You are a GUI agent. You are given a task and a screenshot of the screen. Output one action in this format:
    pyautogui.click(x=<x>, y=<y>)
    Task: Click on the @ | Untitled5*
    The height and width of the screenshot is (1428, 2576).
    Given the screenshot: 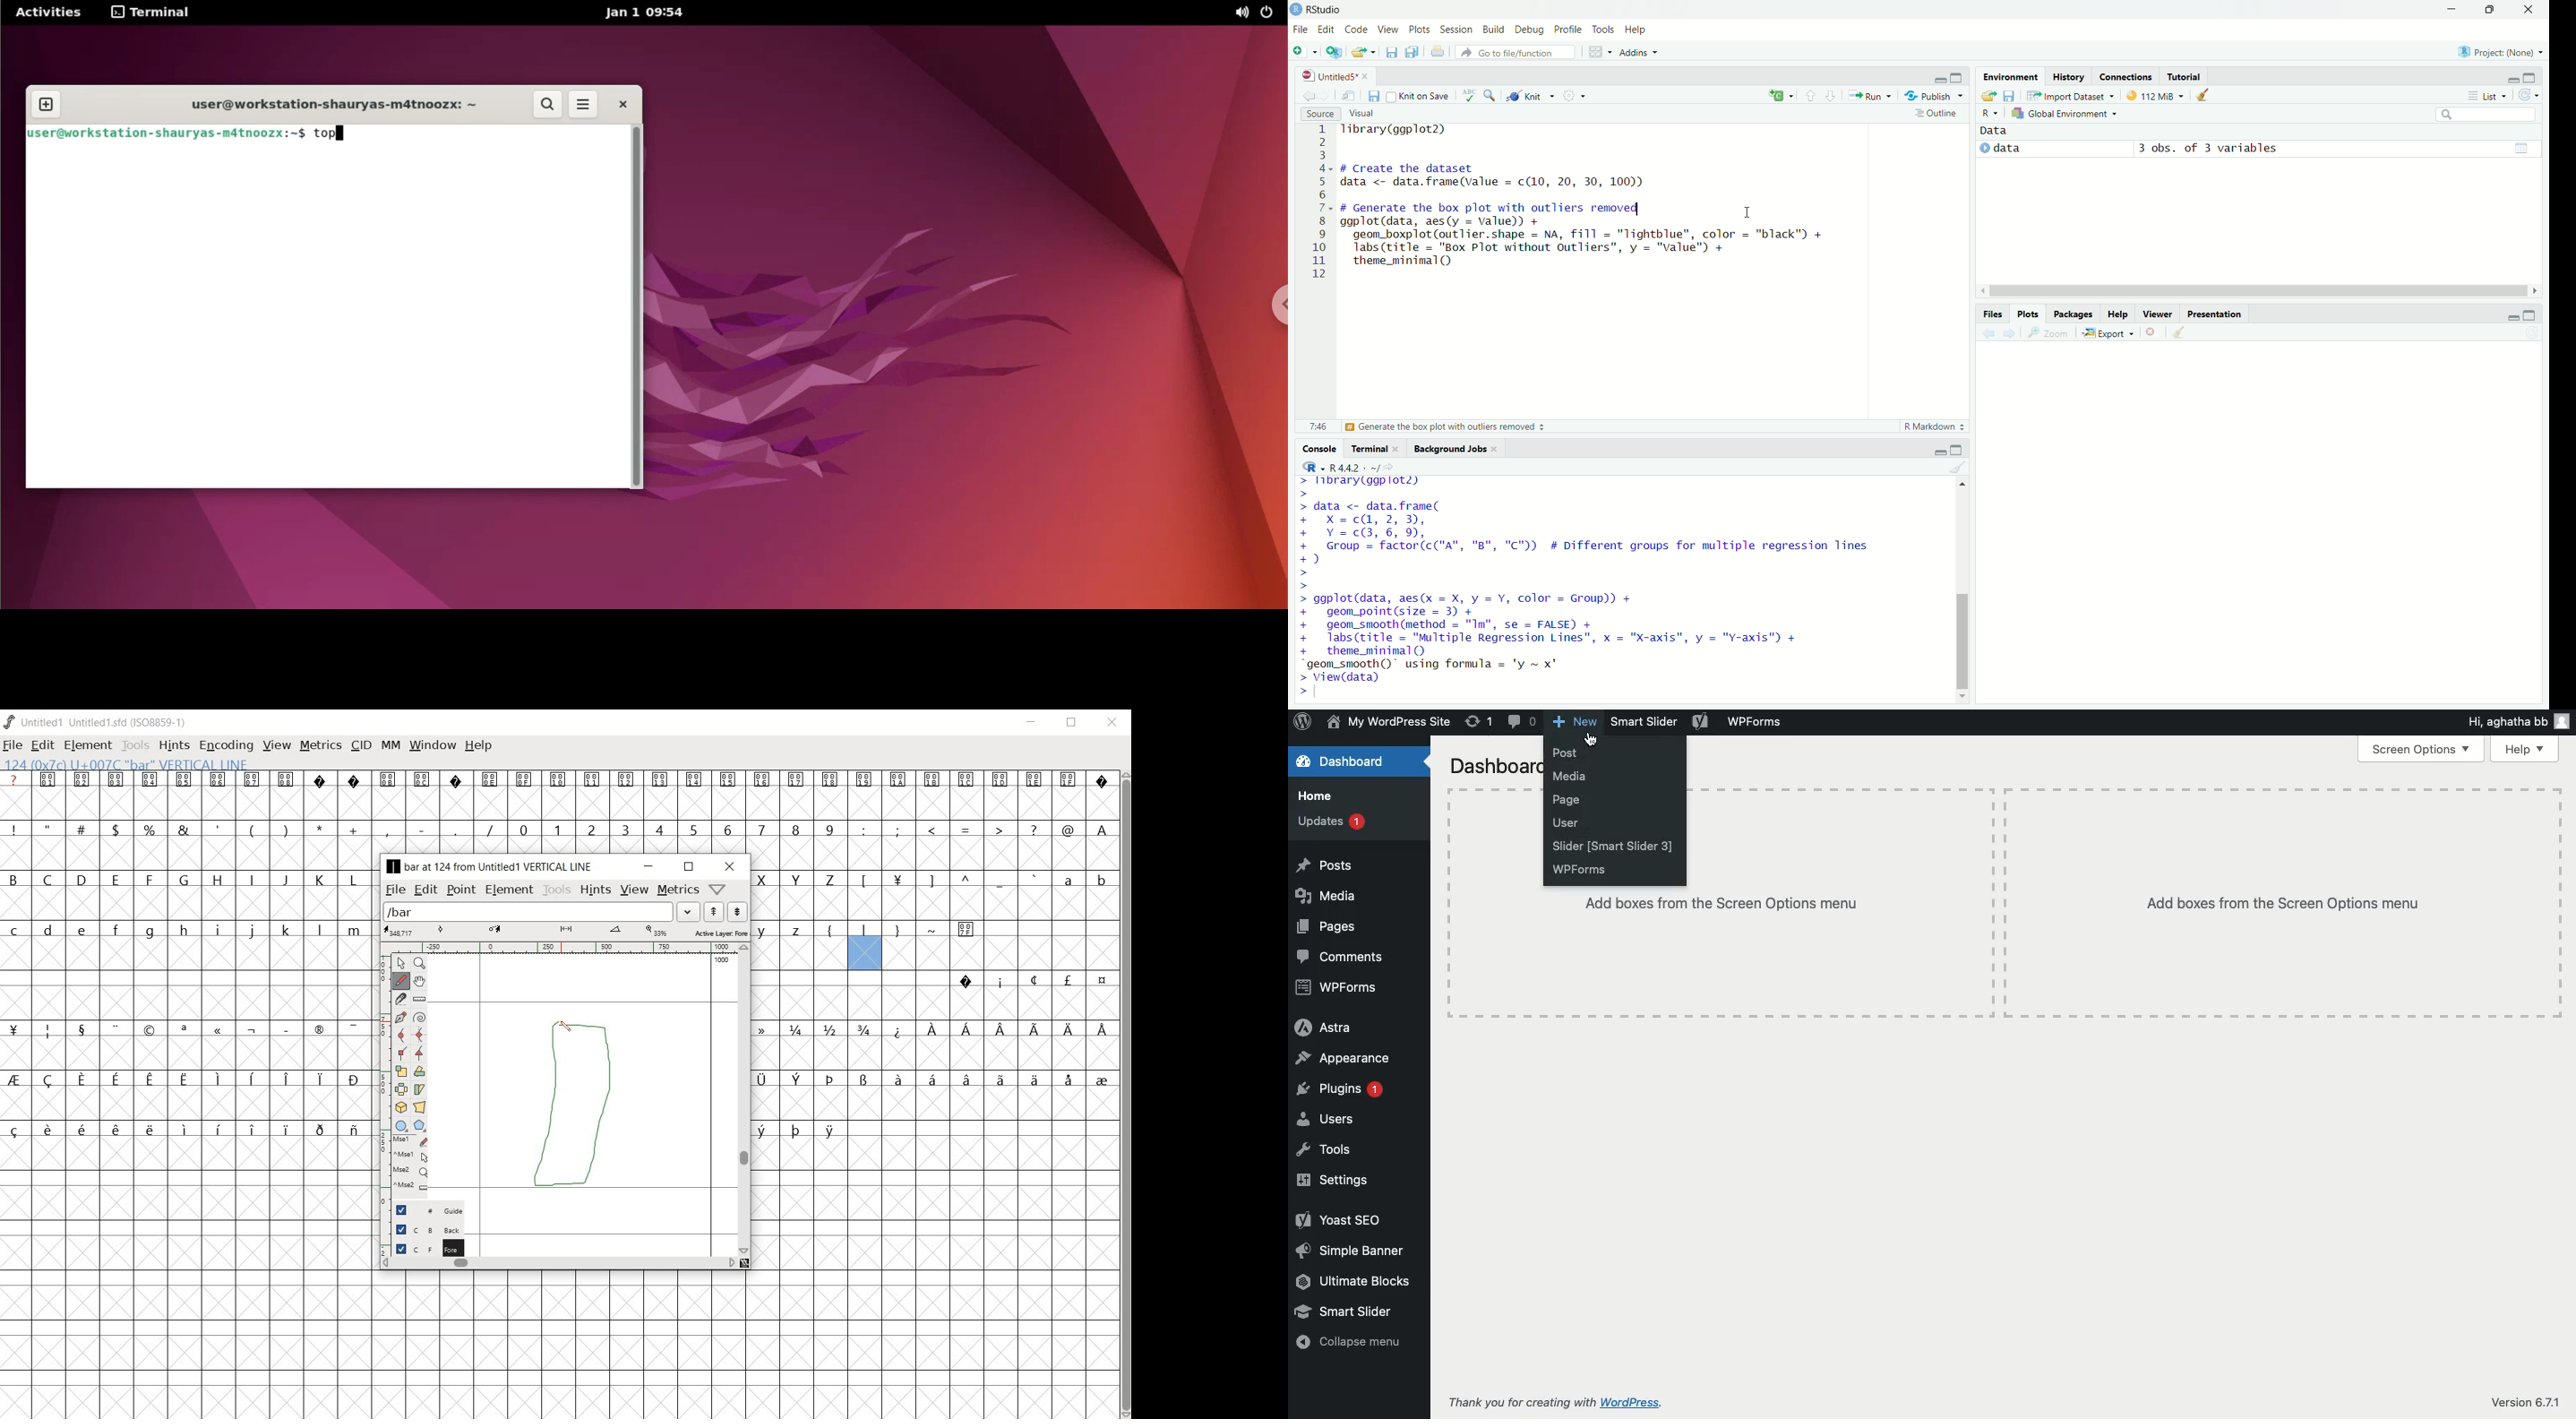 What is the action you would take?
    pyautogui.click(x=1333, y=77)
    